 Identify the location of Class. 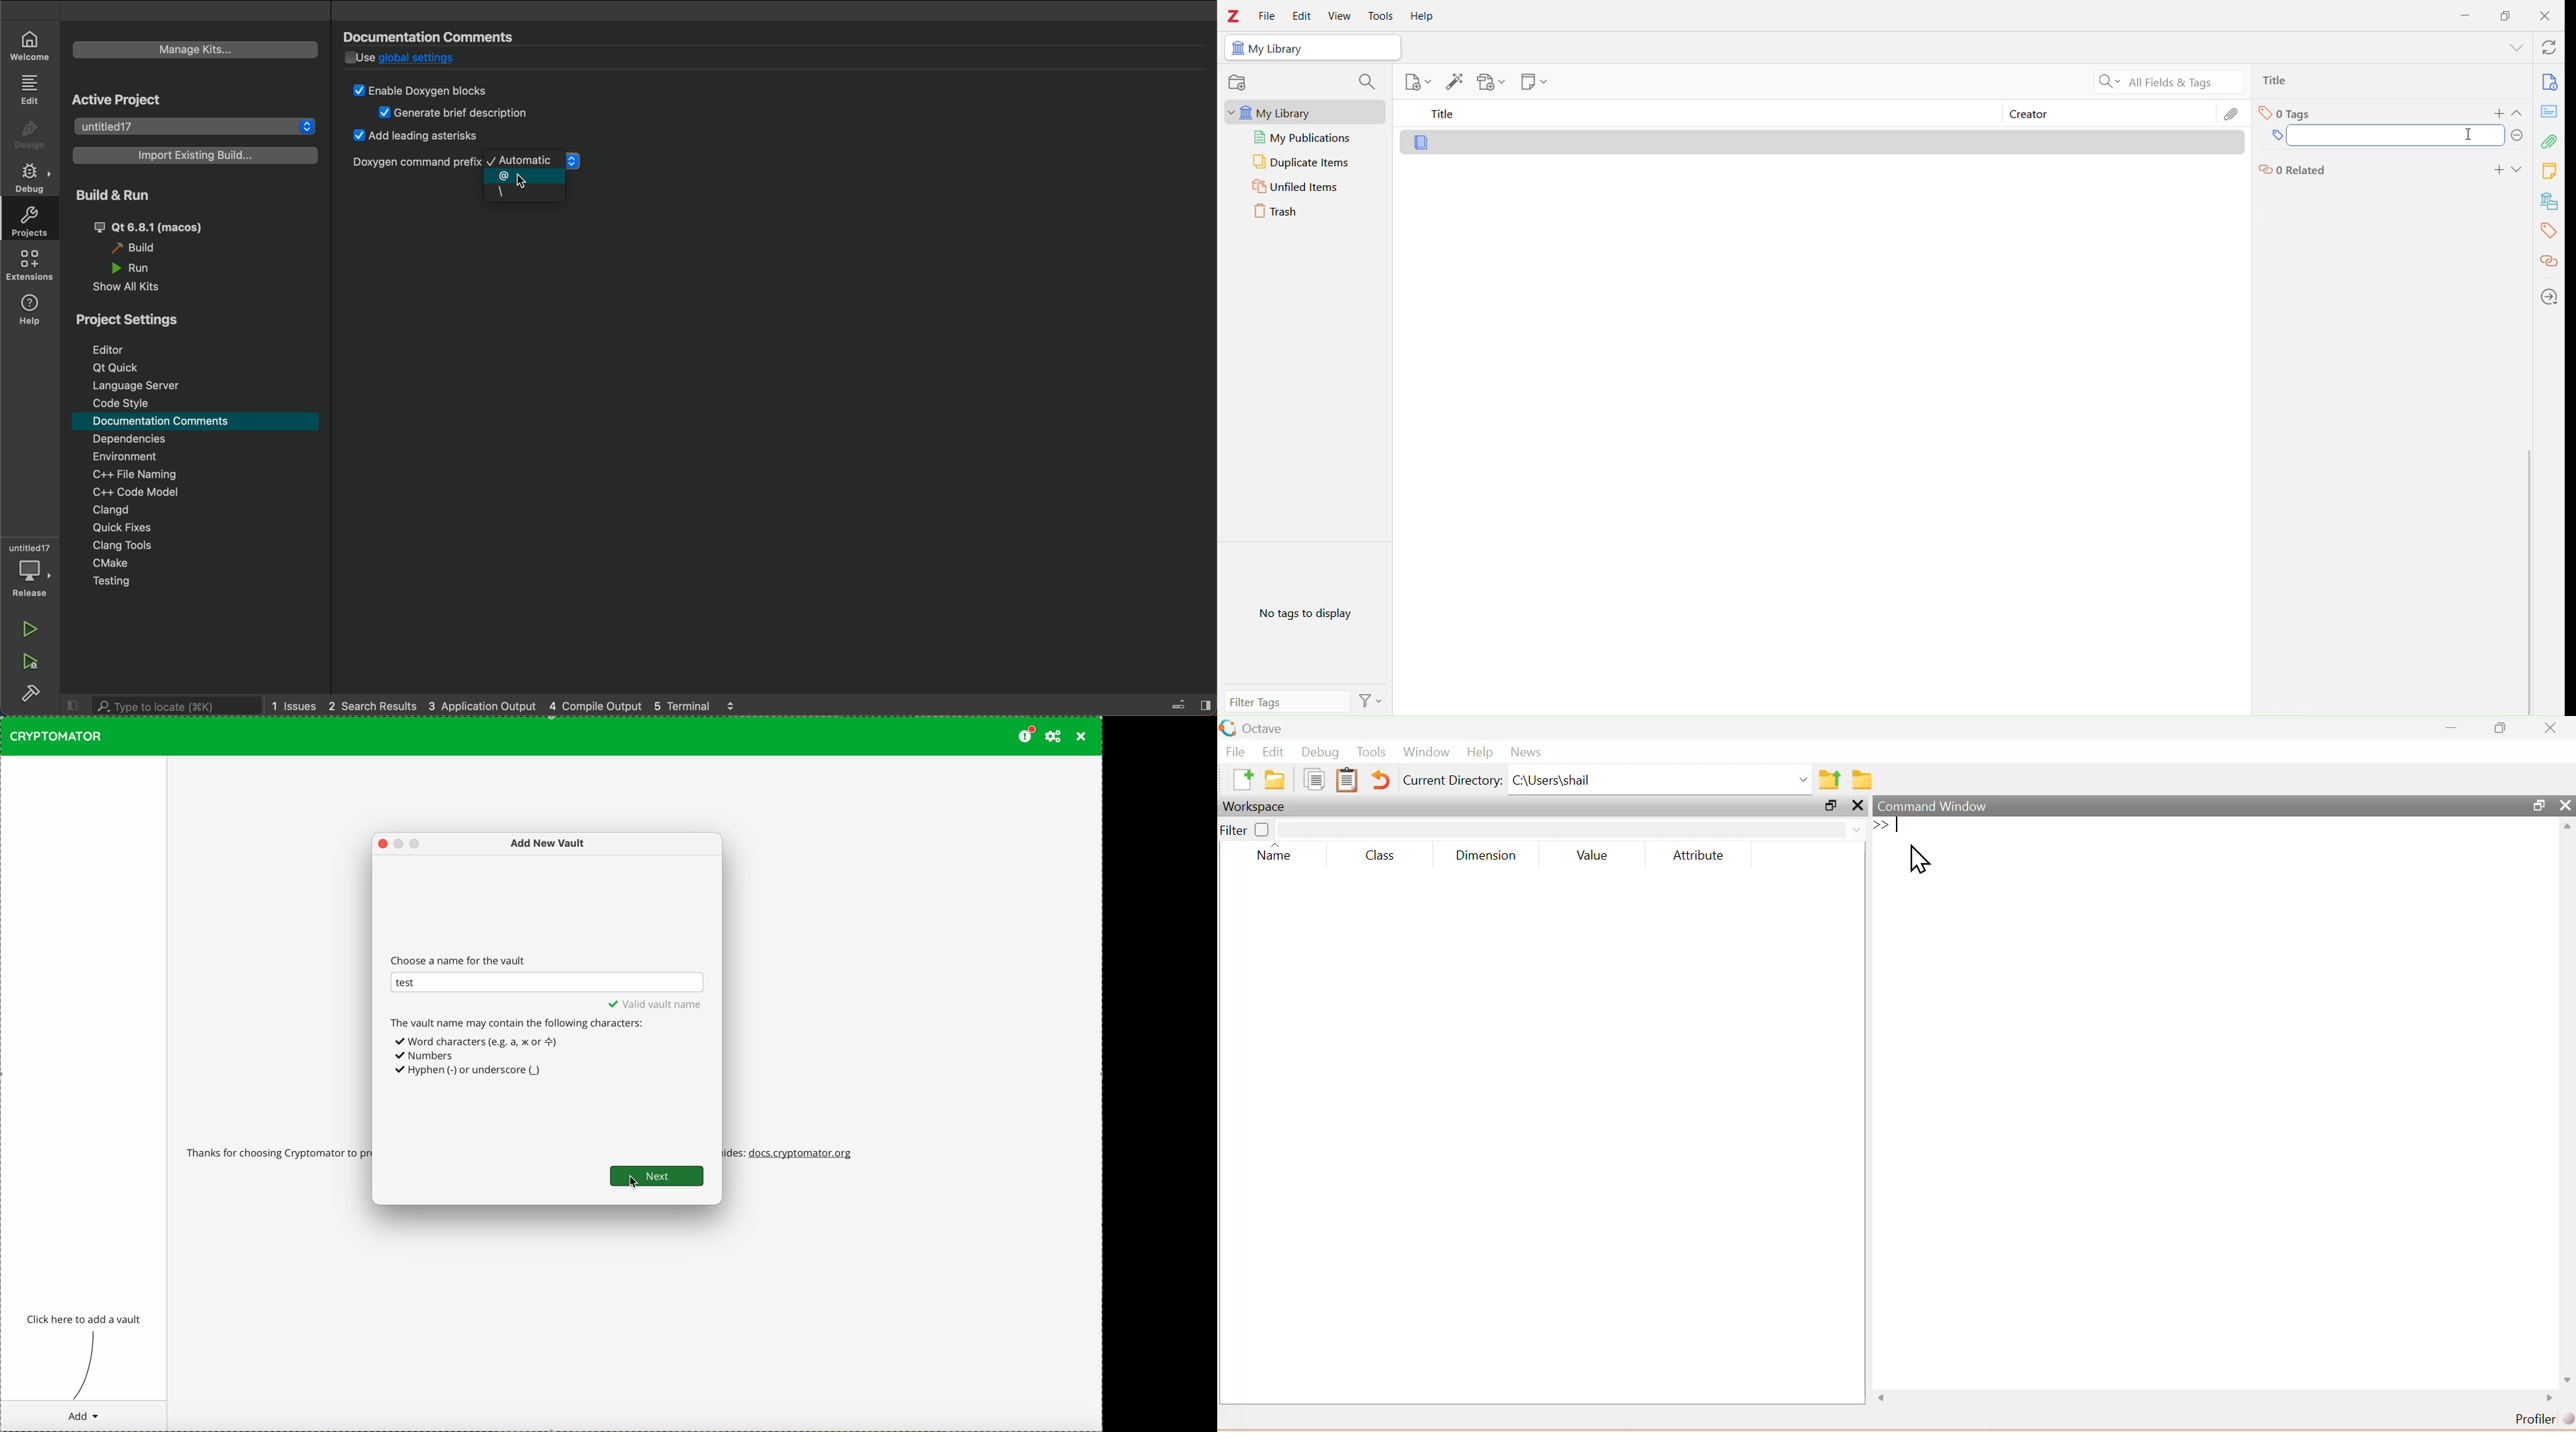
(1383, 856).